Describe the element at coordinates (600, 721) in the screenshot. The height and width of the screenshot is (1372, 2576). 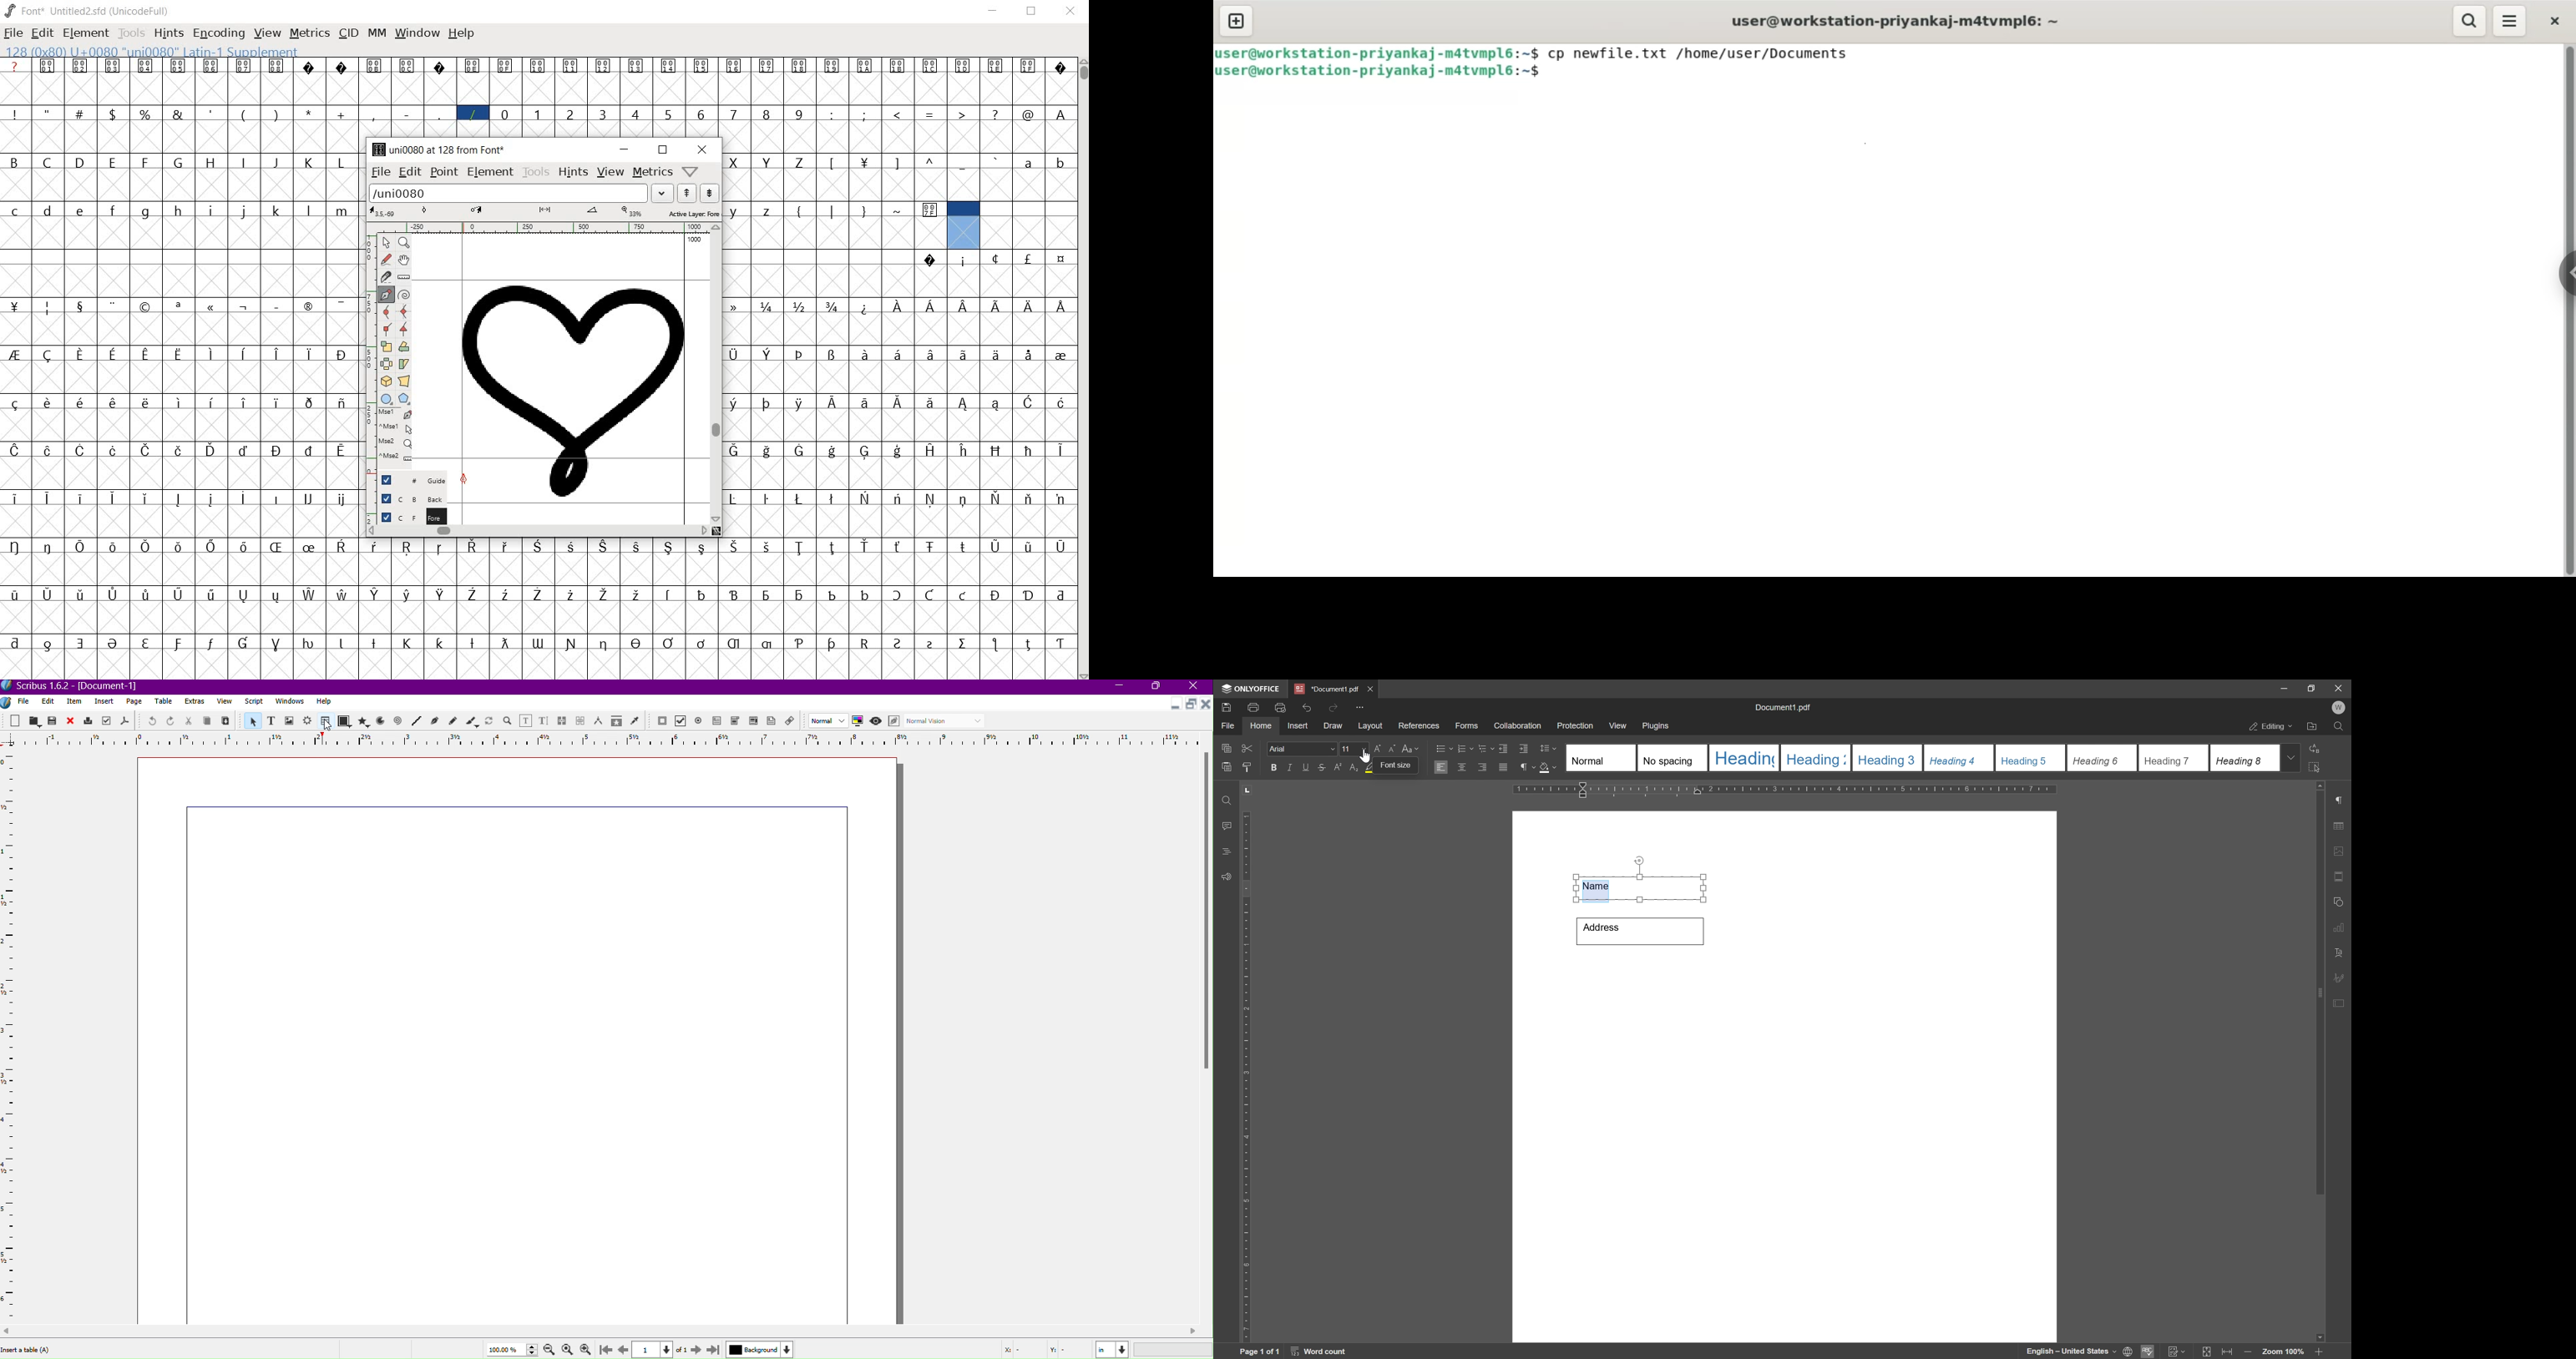
I see `Measurements` at that location.